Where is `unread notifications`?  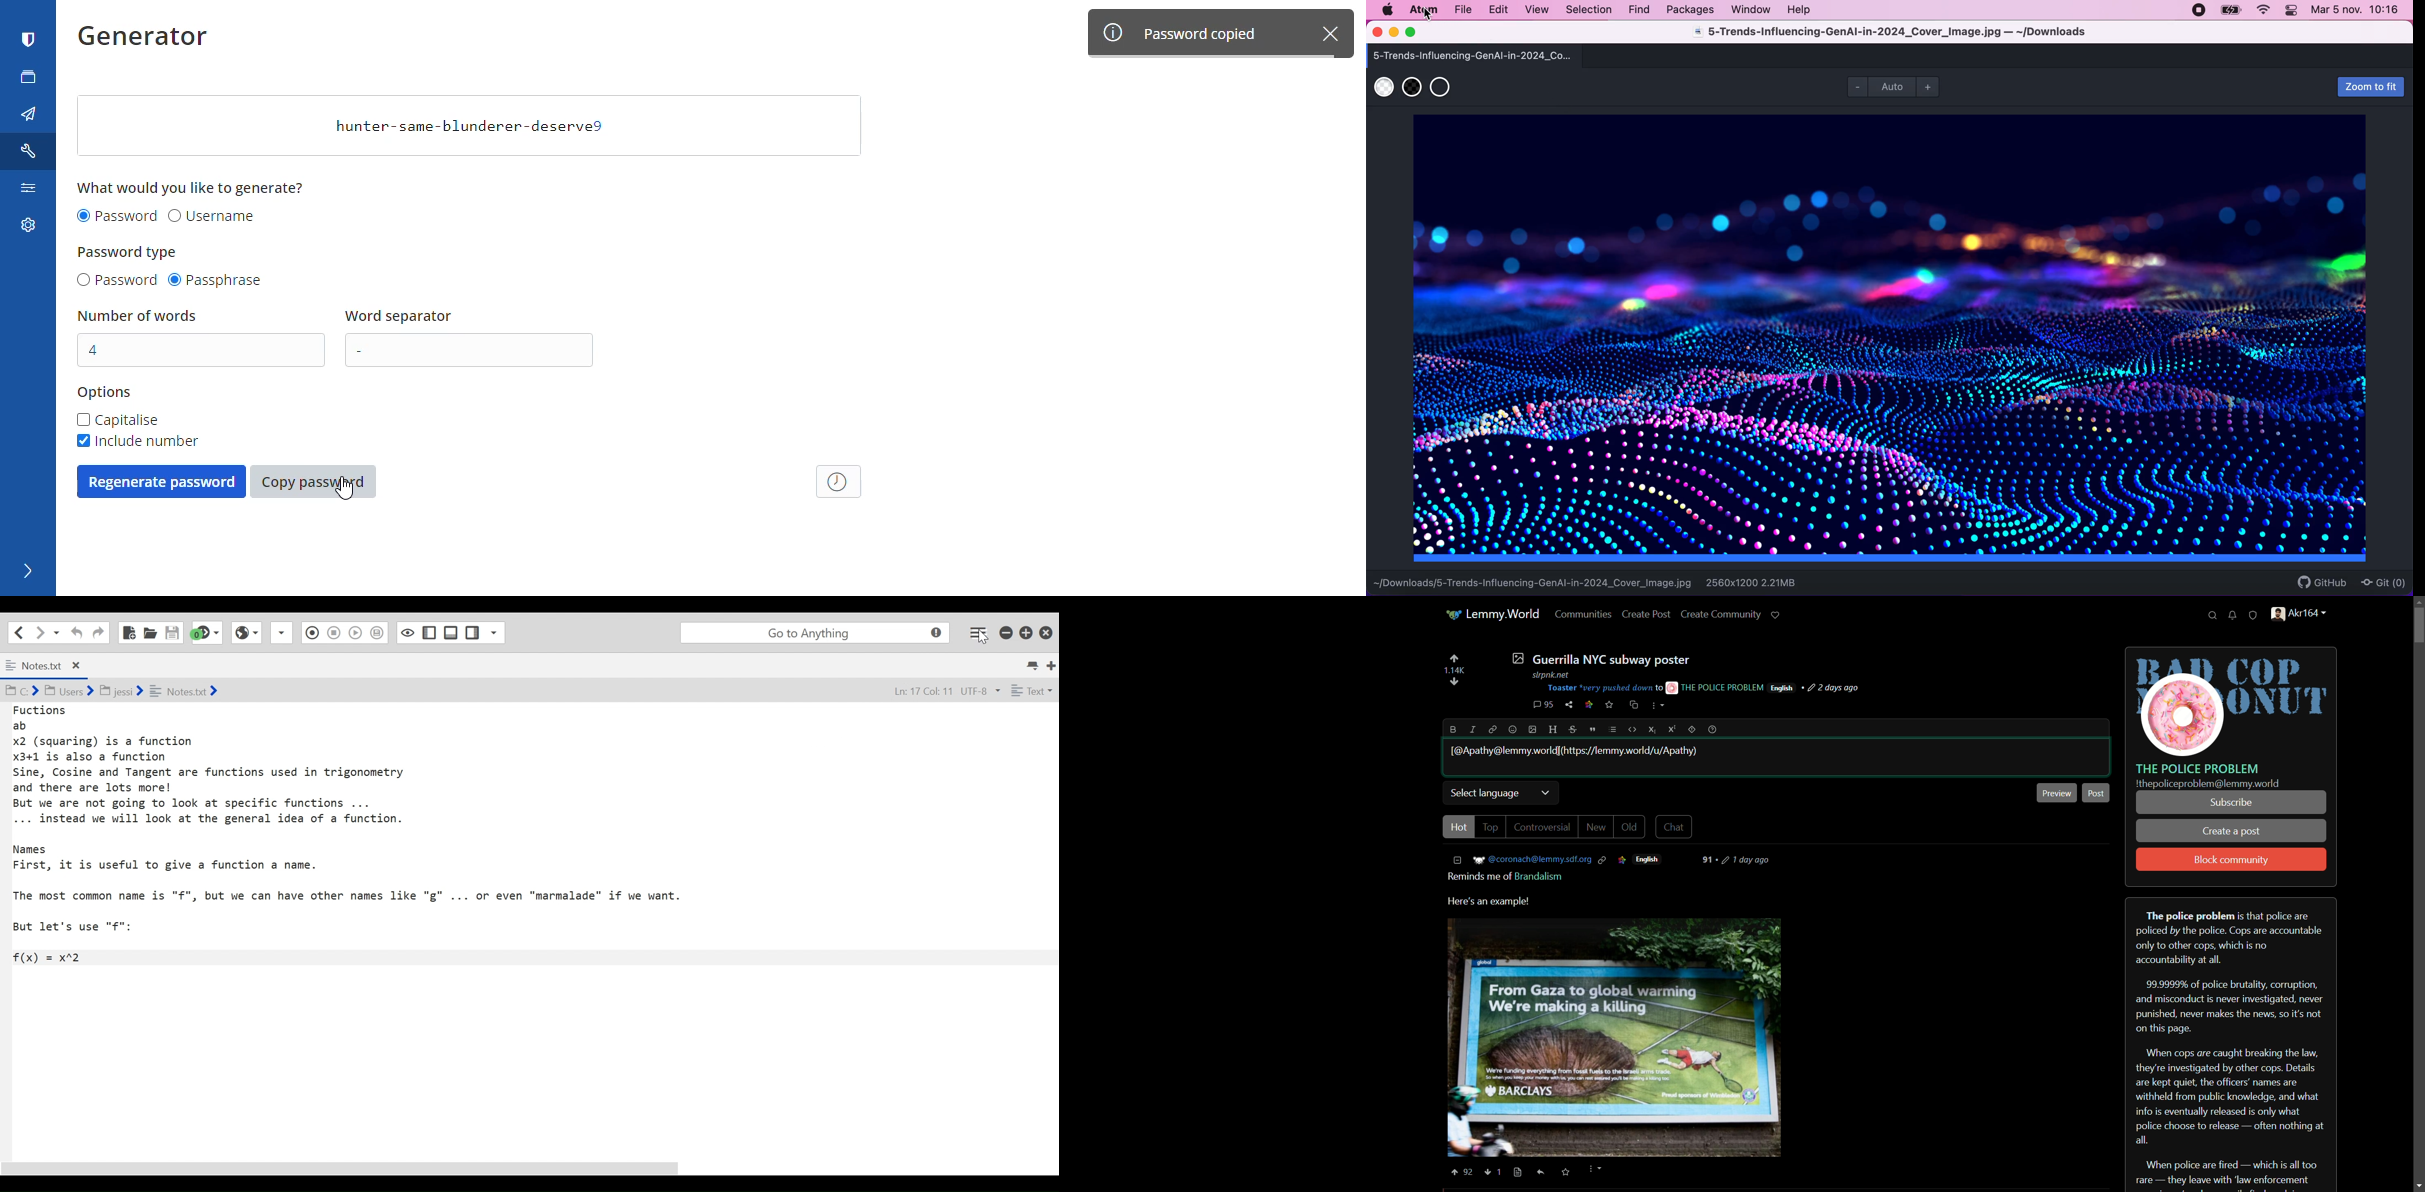
unread notifications is located at coordinates (2234, 615).